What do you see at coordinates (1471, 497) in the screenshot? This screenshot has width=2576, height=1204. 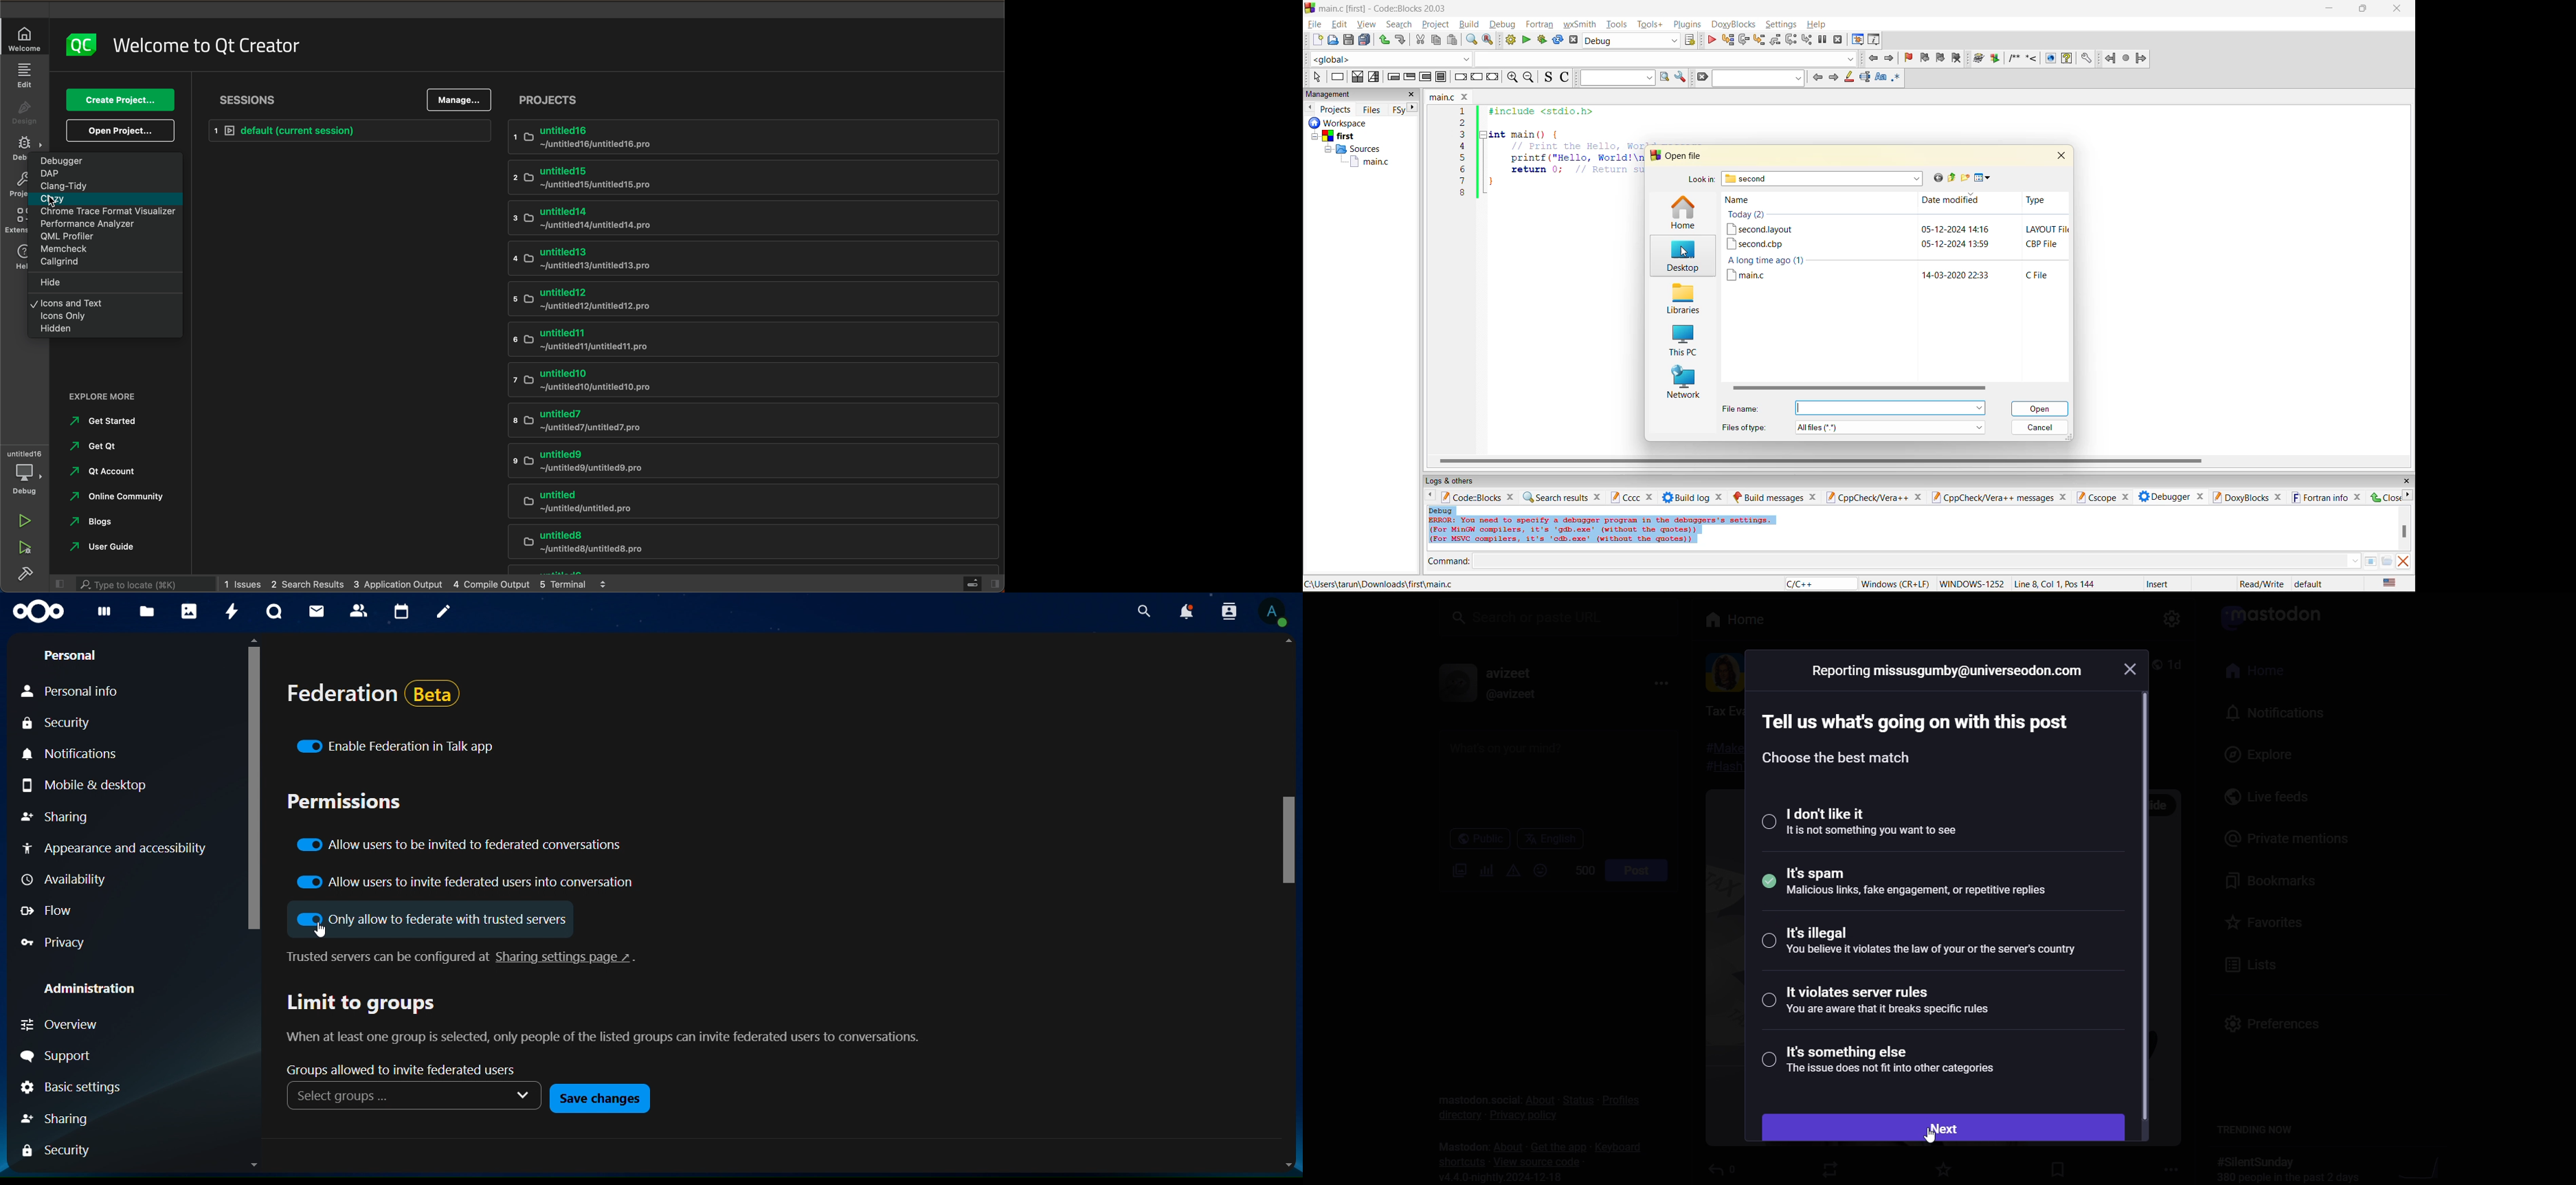 I see `code:blocks` at bounding box center [1471, 497].